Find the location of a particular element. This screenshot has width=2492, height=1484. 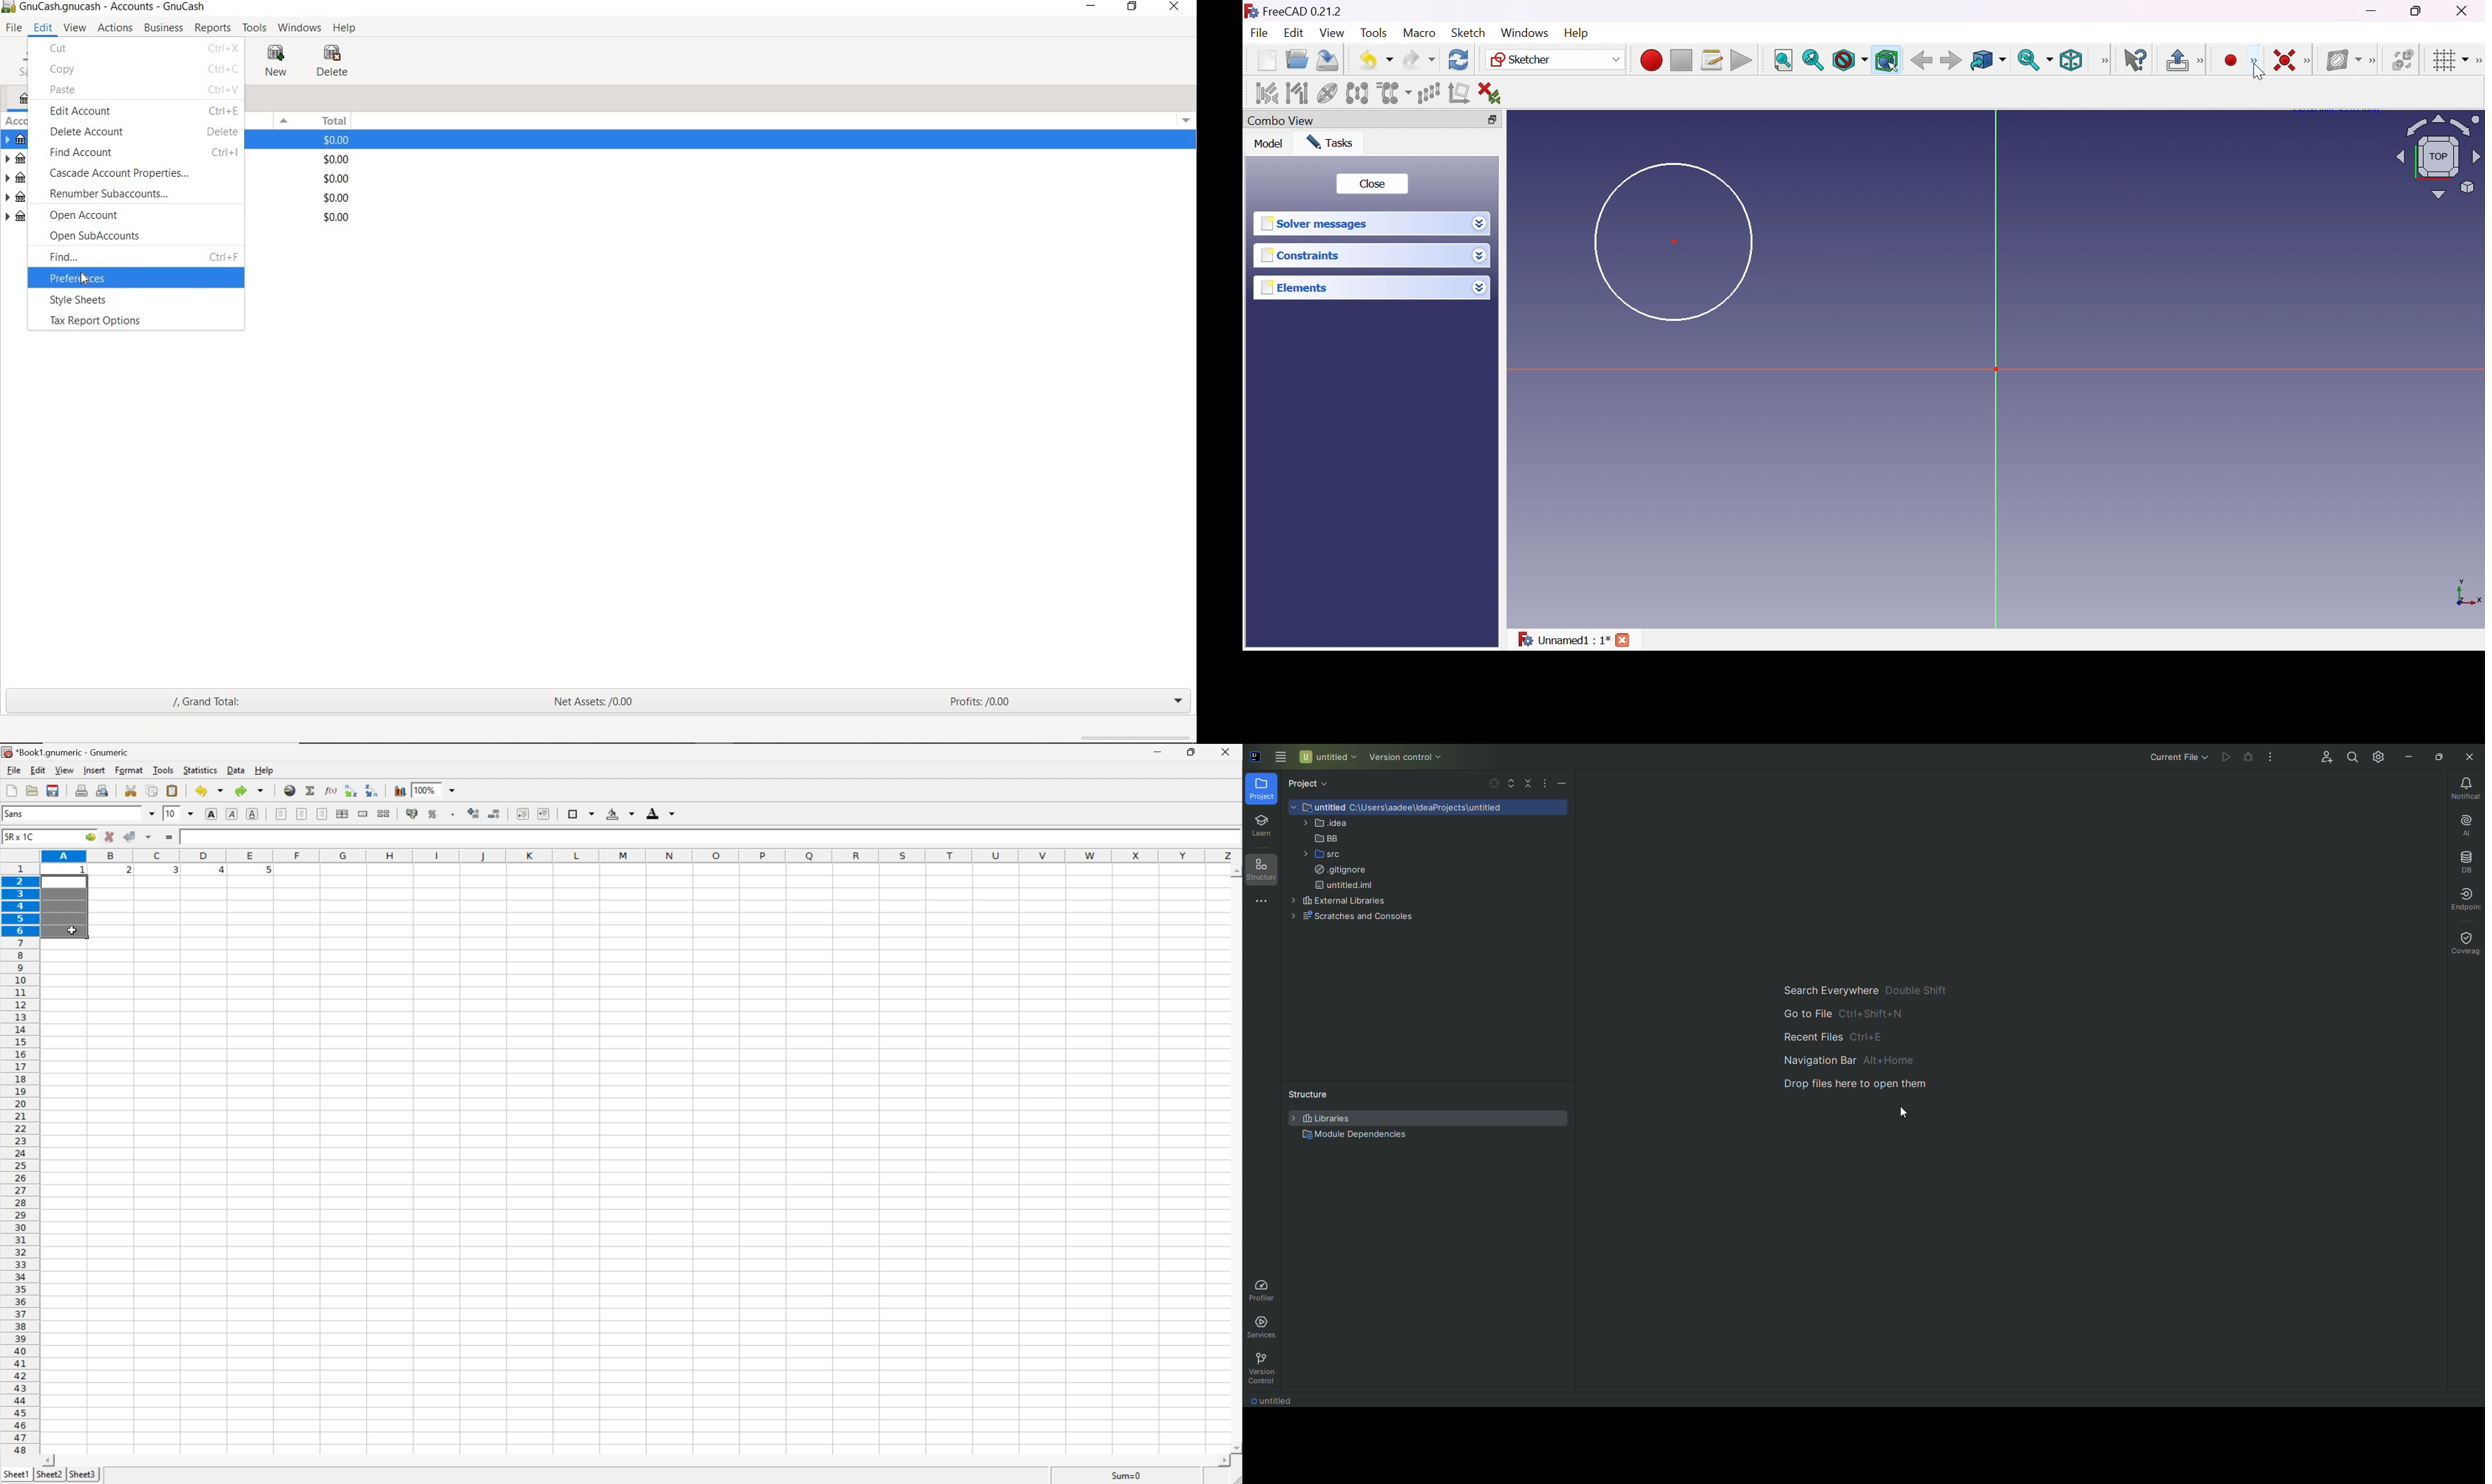

Draw style is located at coordinates (1850, 61).